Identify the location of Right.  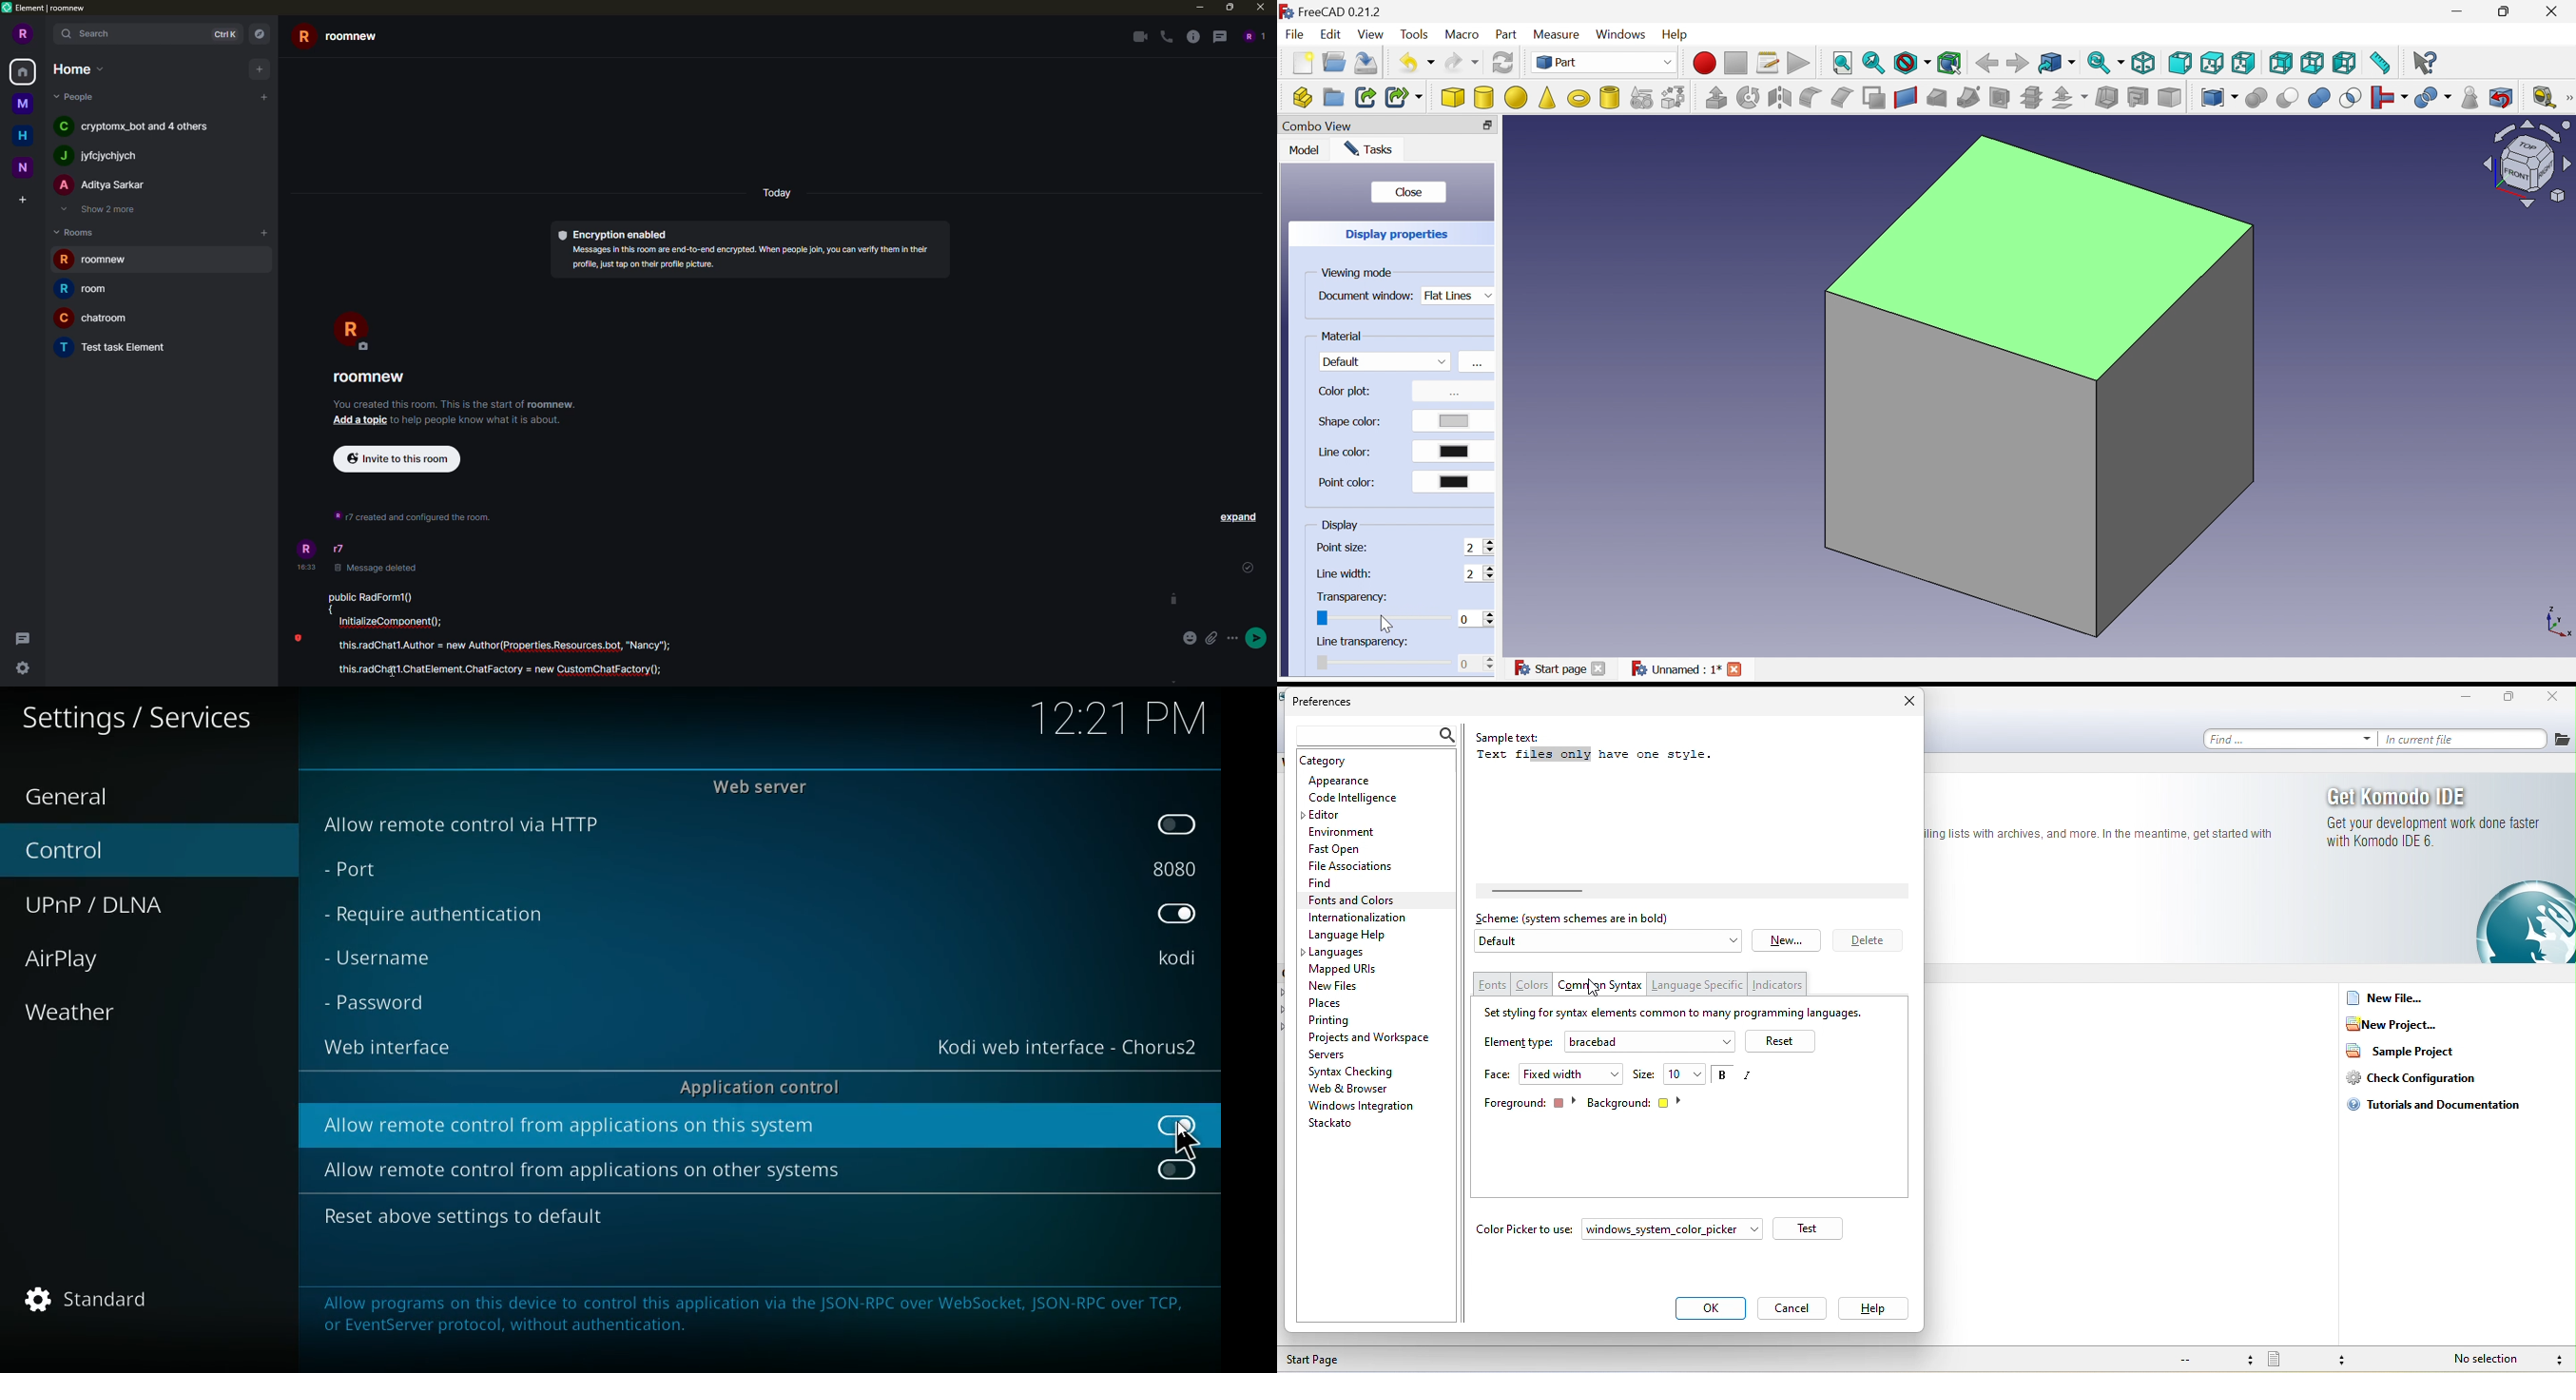
(2243, 62).